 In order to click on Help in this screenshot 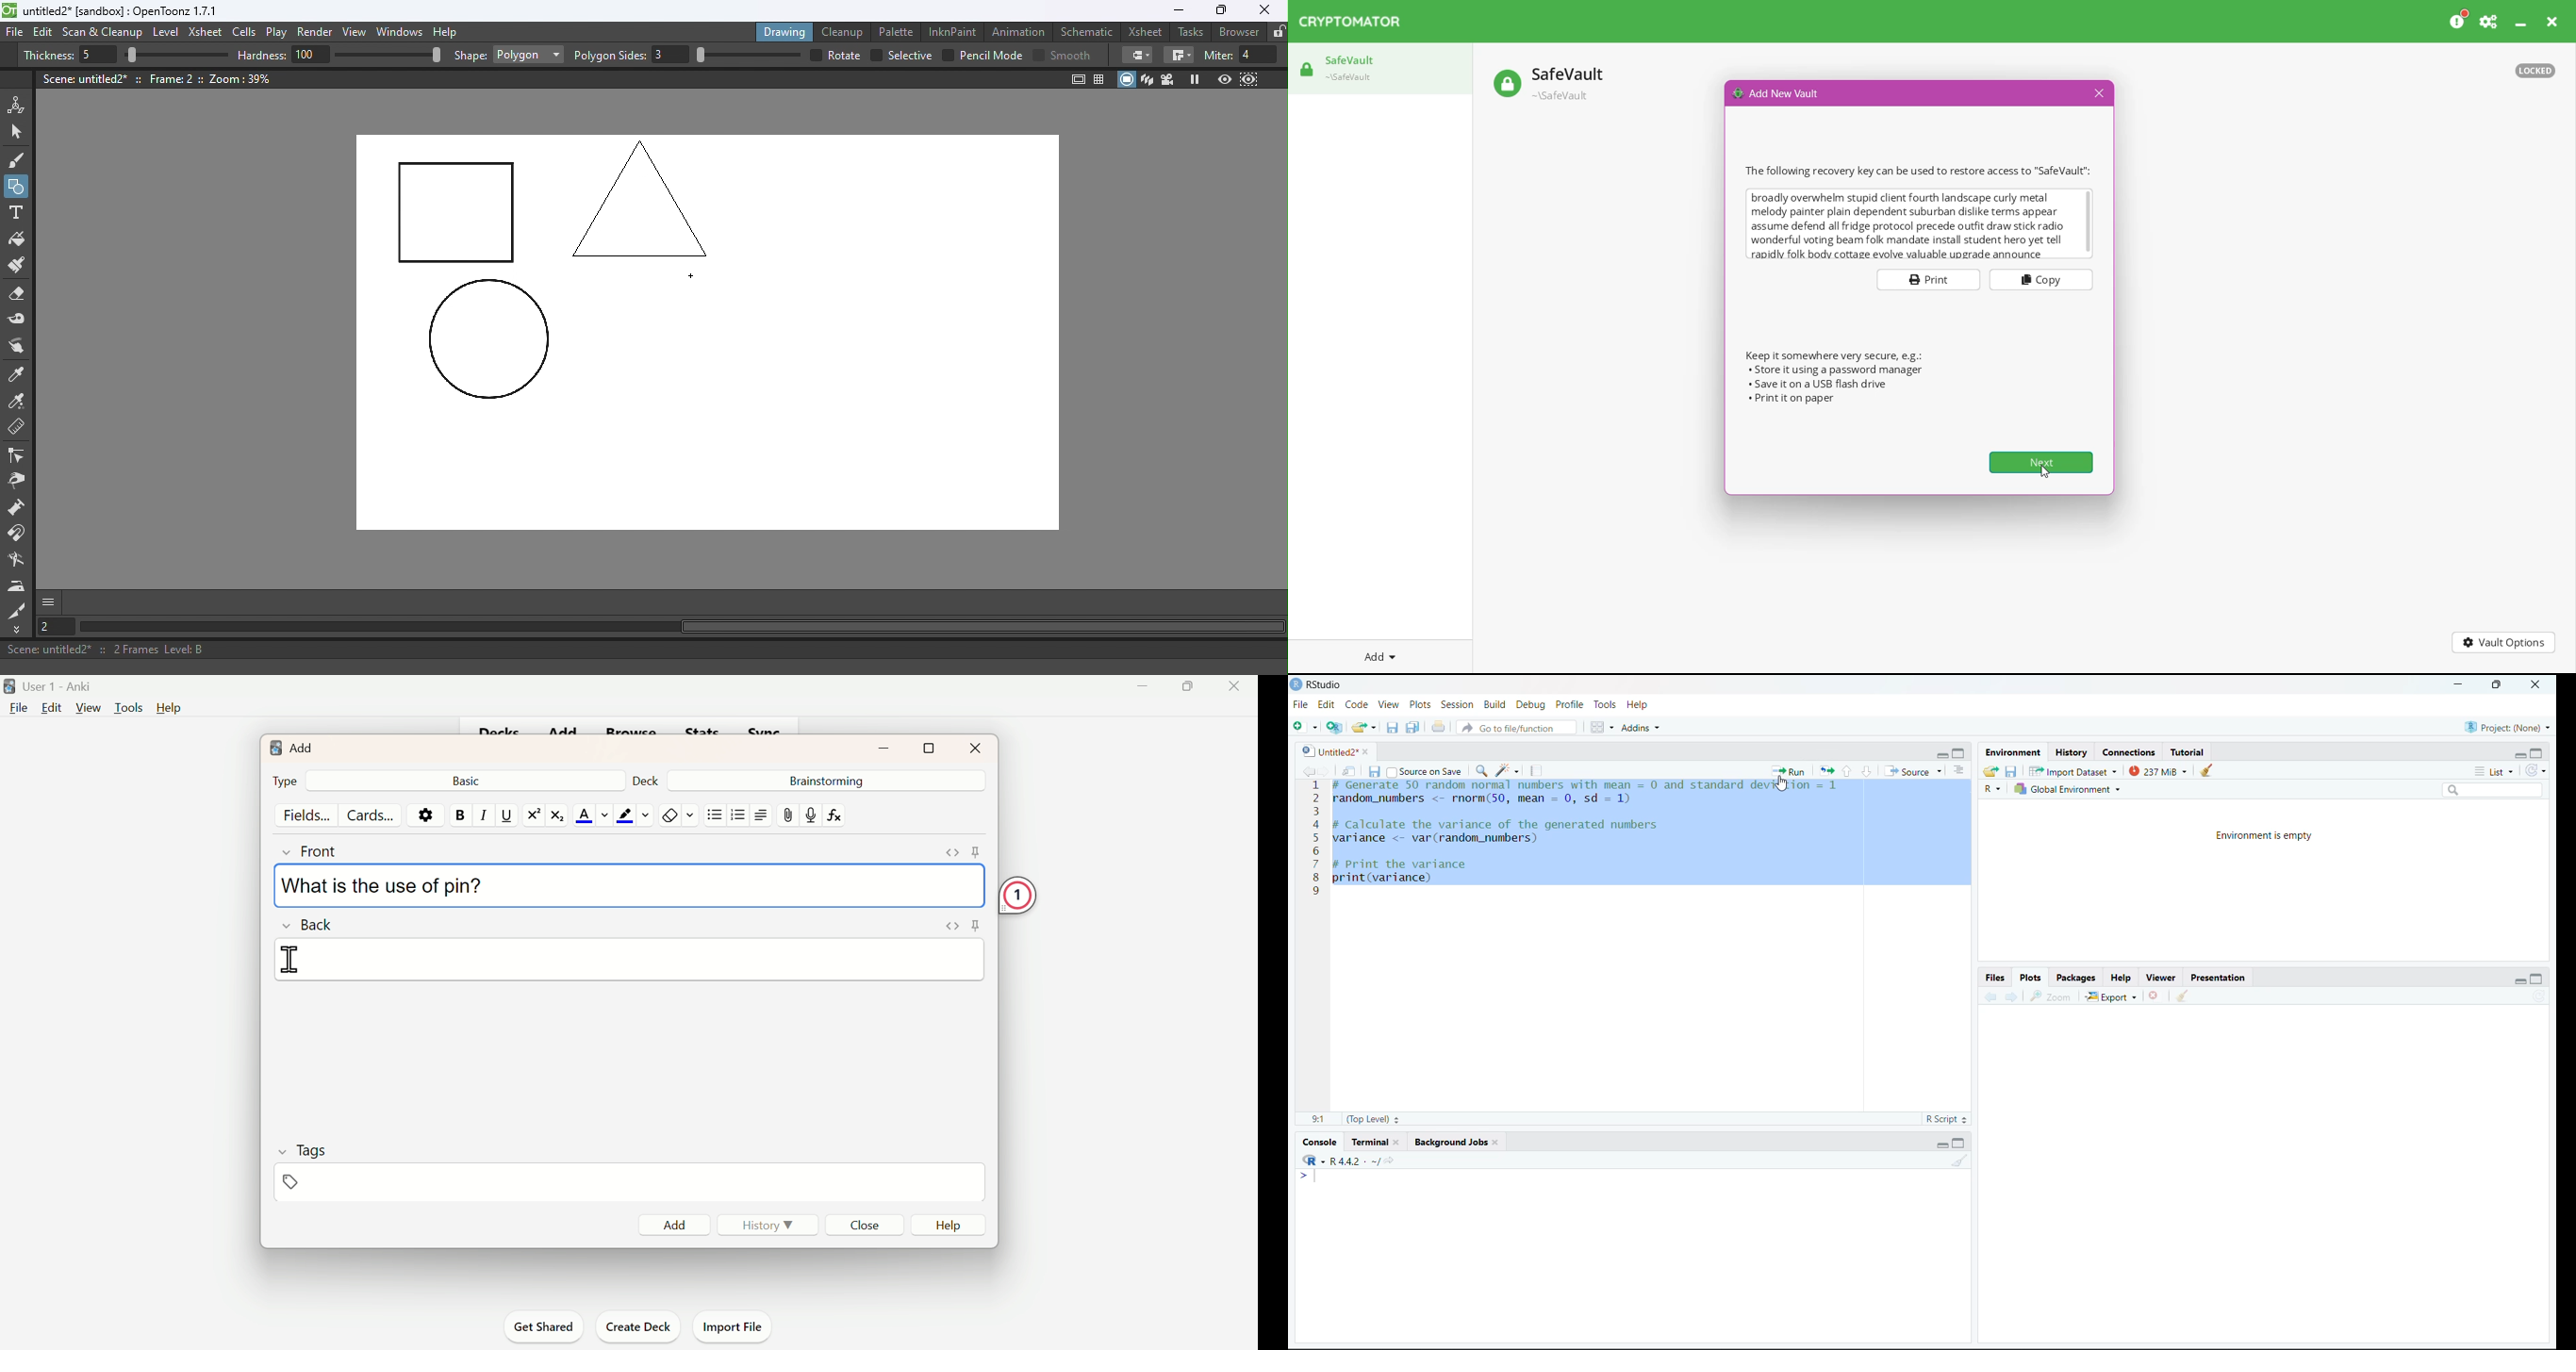, I will do `click(1638, 705)`.